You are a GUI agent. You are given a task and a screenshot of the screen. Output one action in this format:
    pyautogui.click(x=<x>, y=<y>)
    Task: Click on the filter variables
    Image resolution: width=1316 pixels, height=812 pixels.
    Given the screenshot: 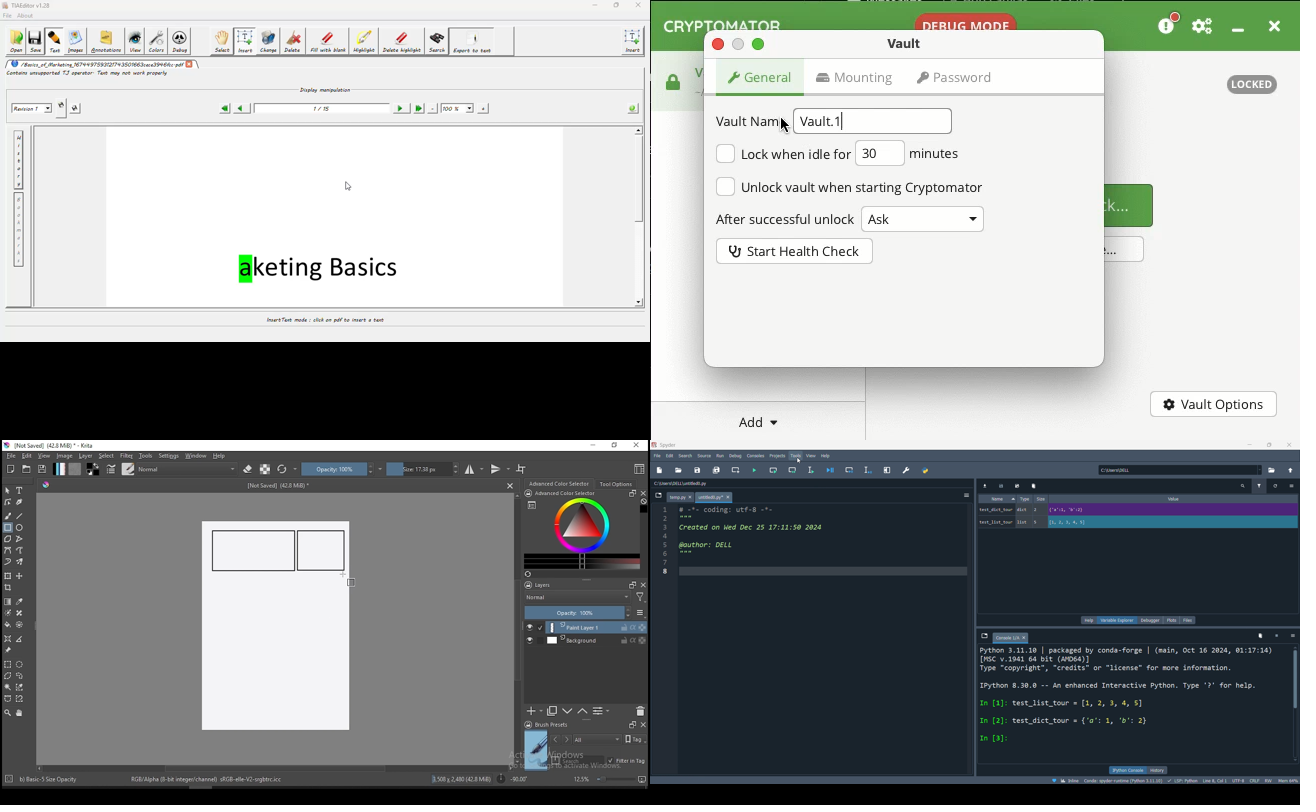 What is the action you would take?
    pyautogui.click(x=1259, y=487)
    